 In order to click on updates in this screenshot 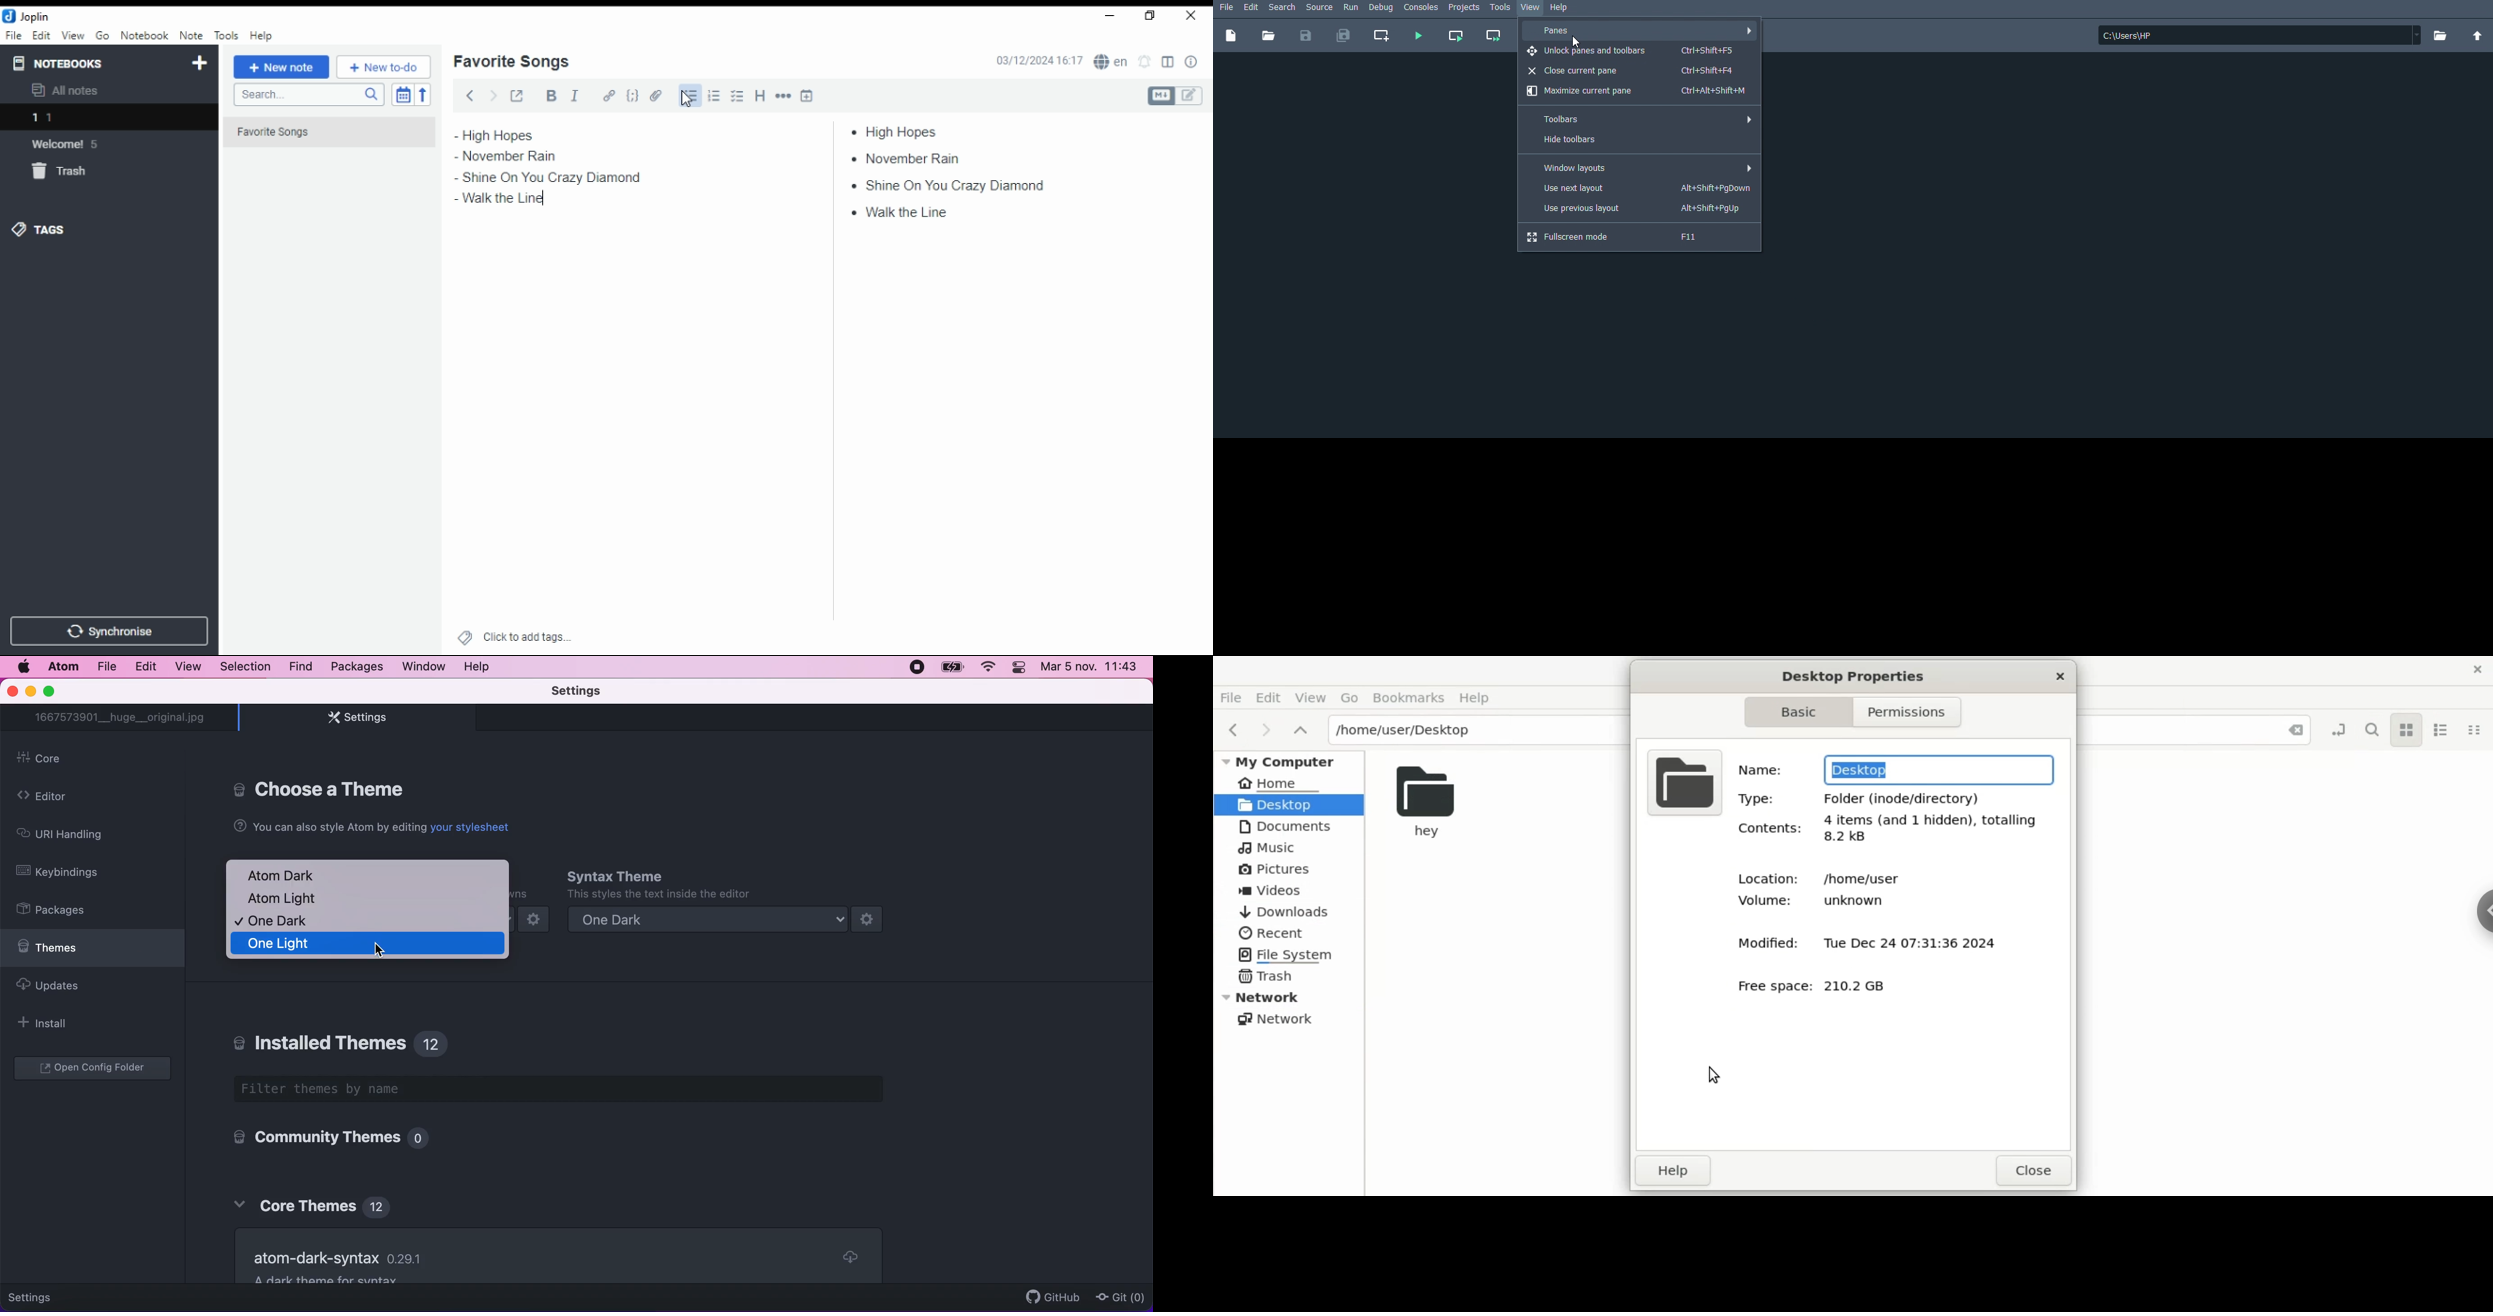, I will do `click(77, 989)`.